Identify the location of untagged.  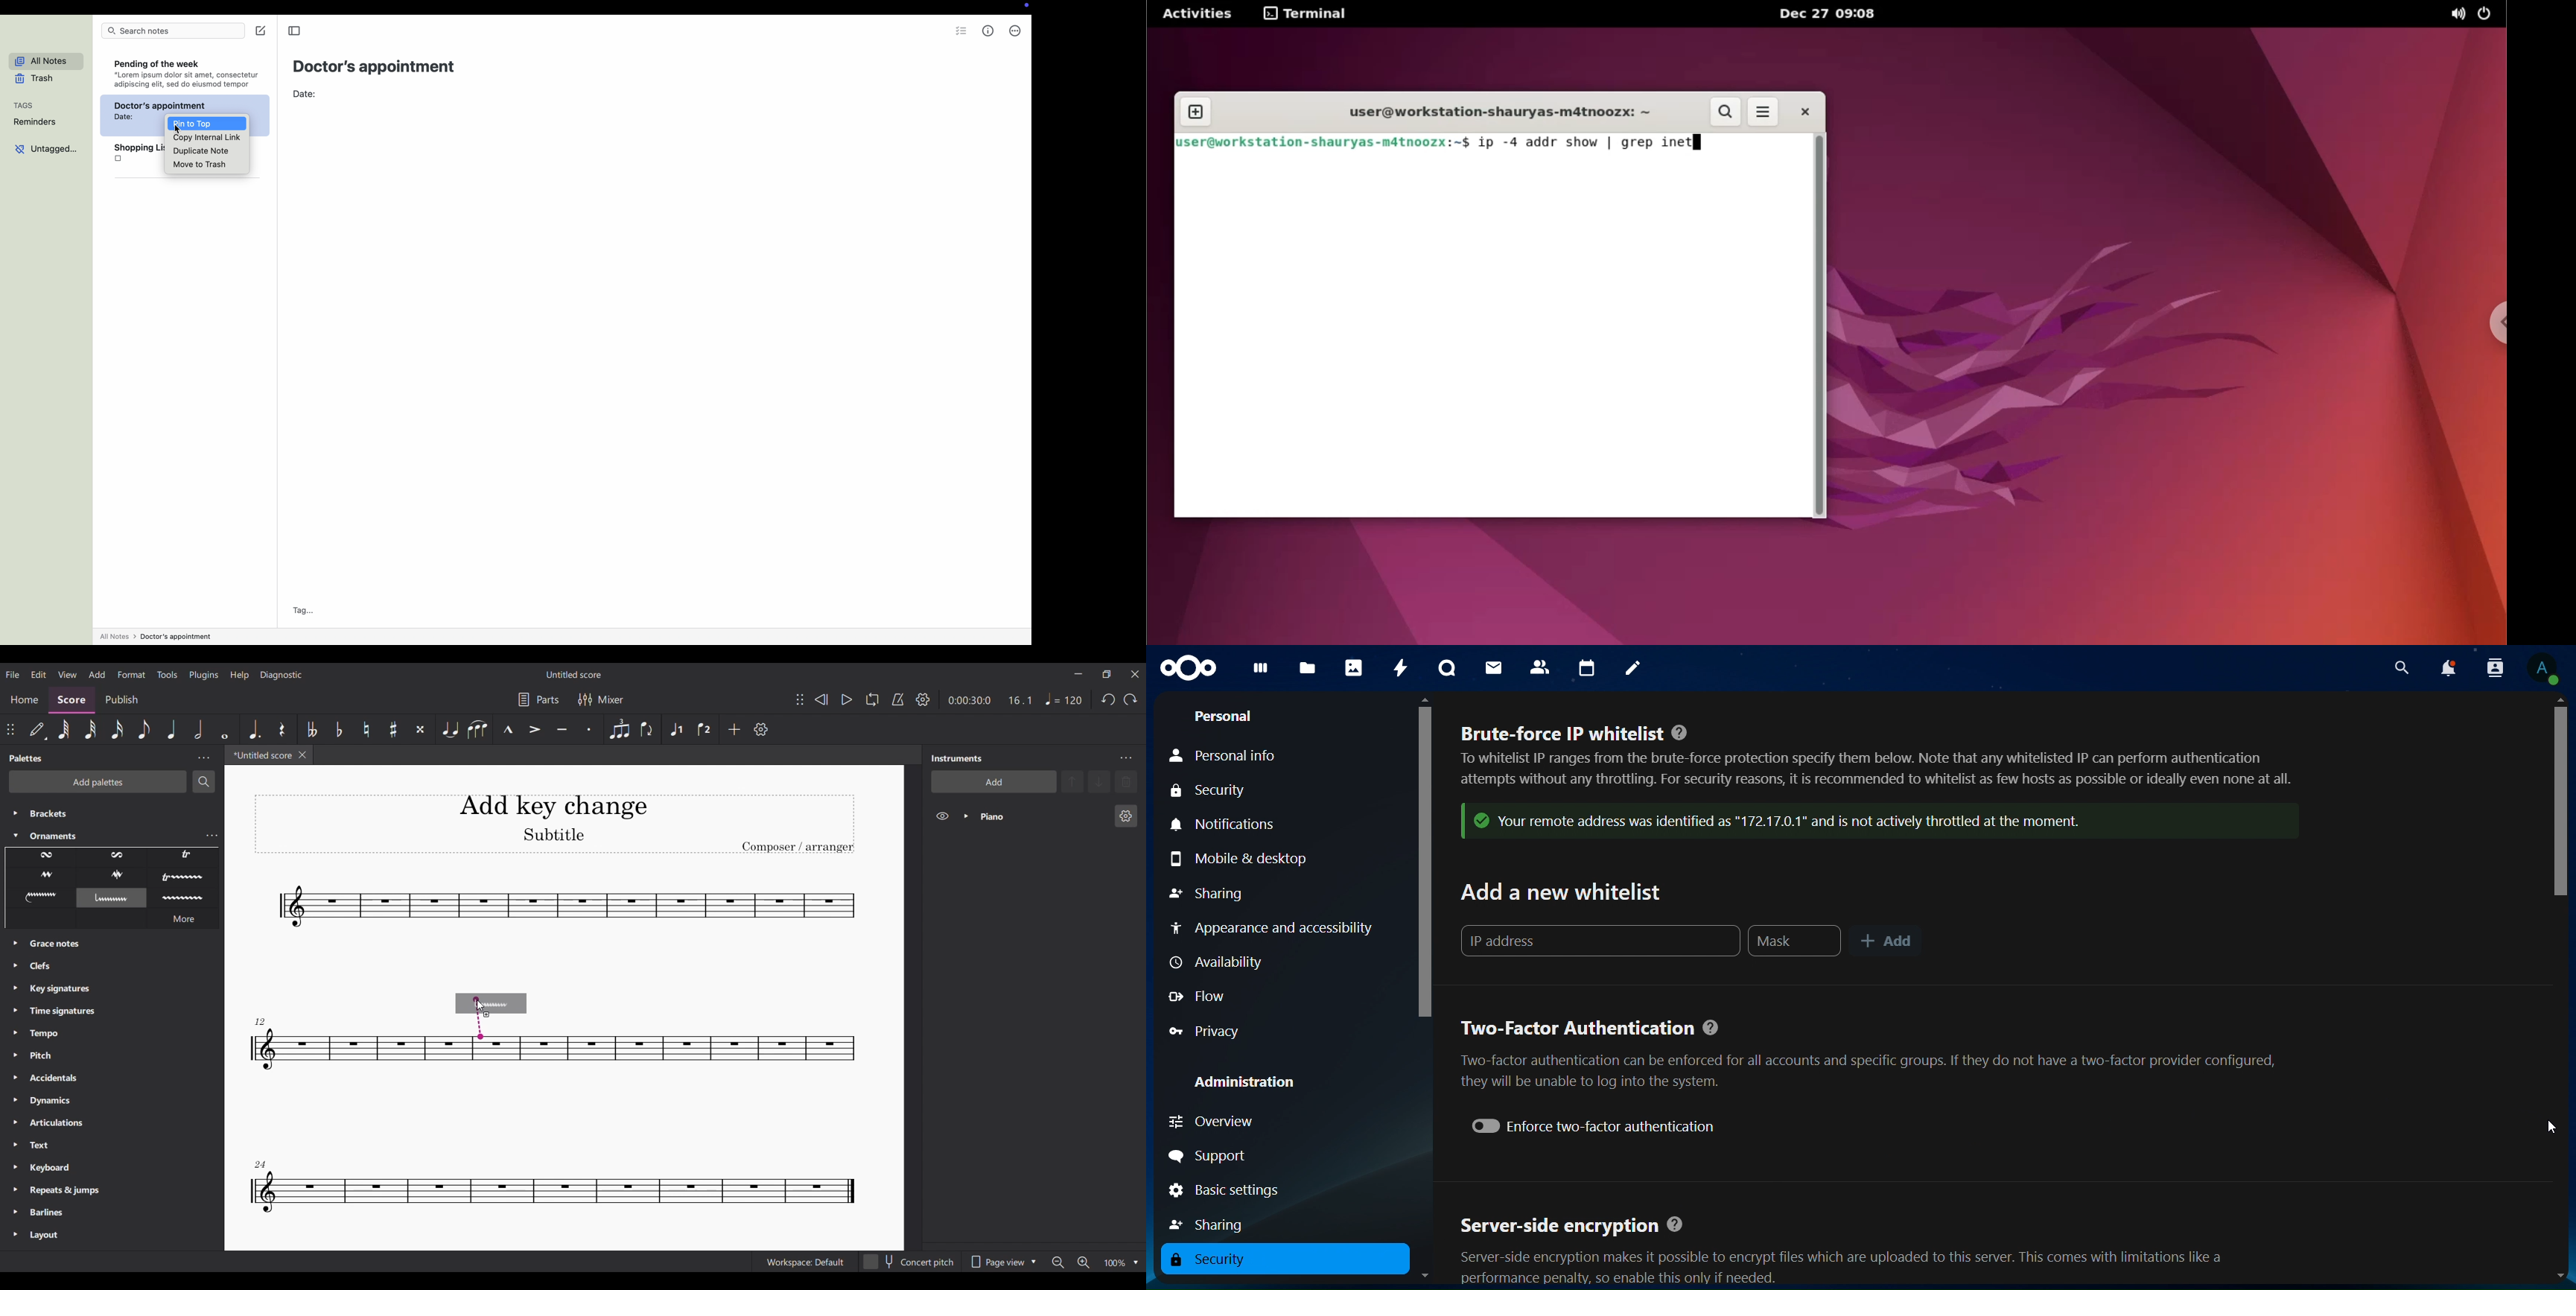
(46, 151).